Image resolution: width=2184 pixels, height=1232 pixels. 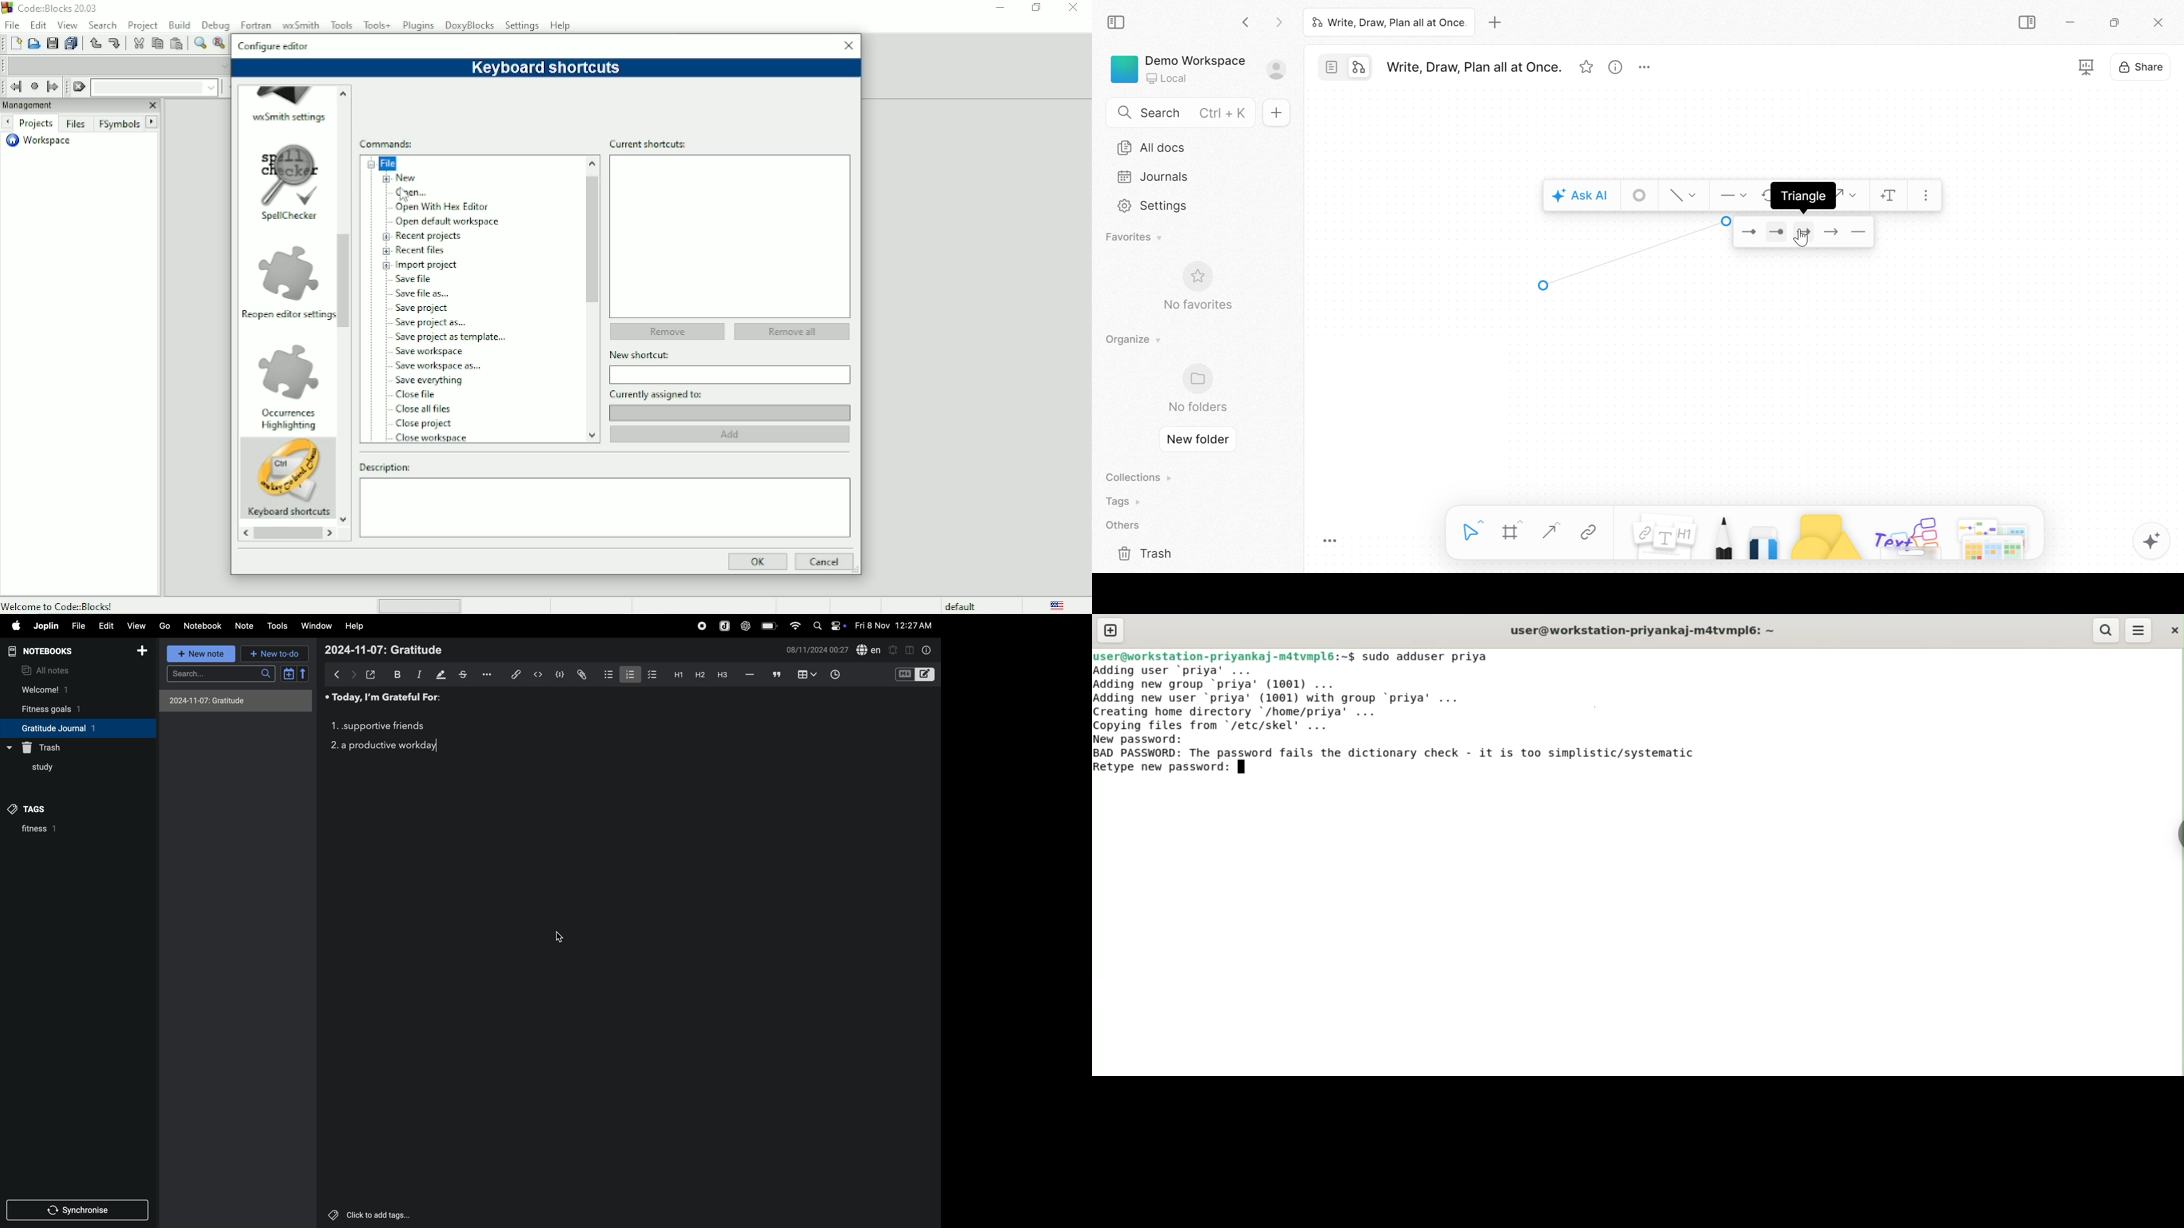 I want to click on inline code, so click(x=537, y=675).